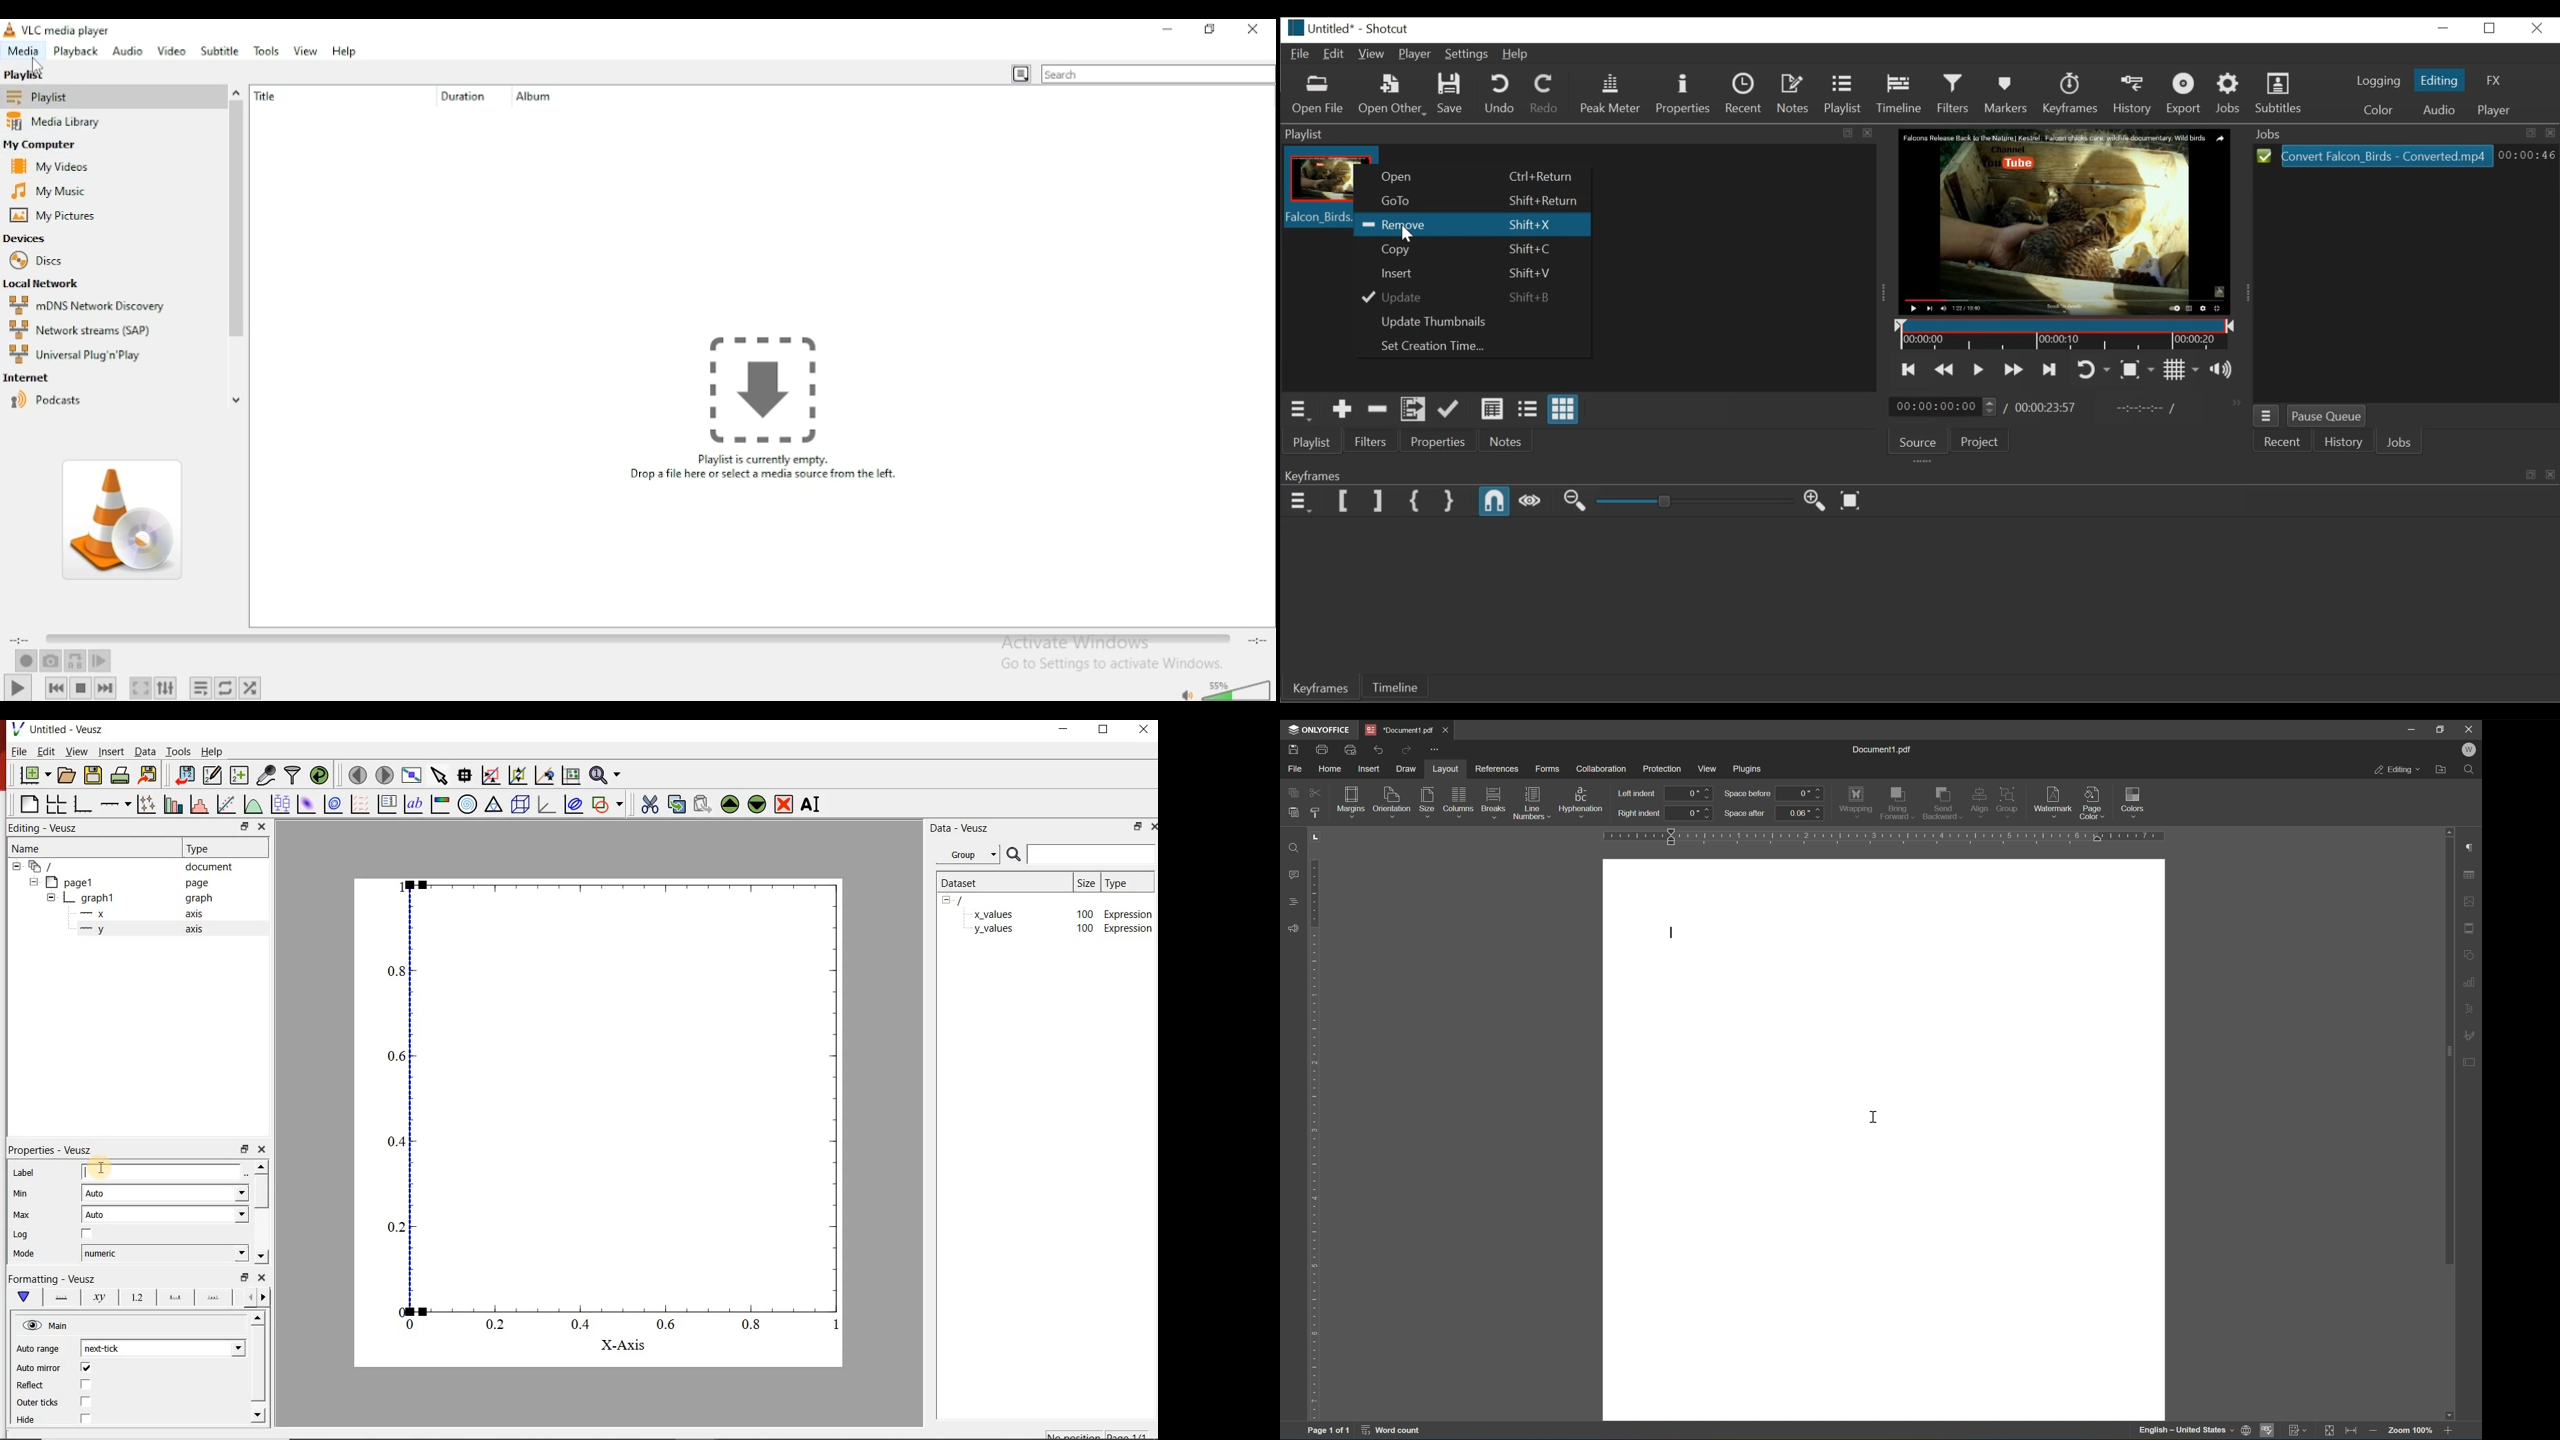  Describe the element at coordinates (1152, 826) in the screenshot. I see `close` at that location.